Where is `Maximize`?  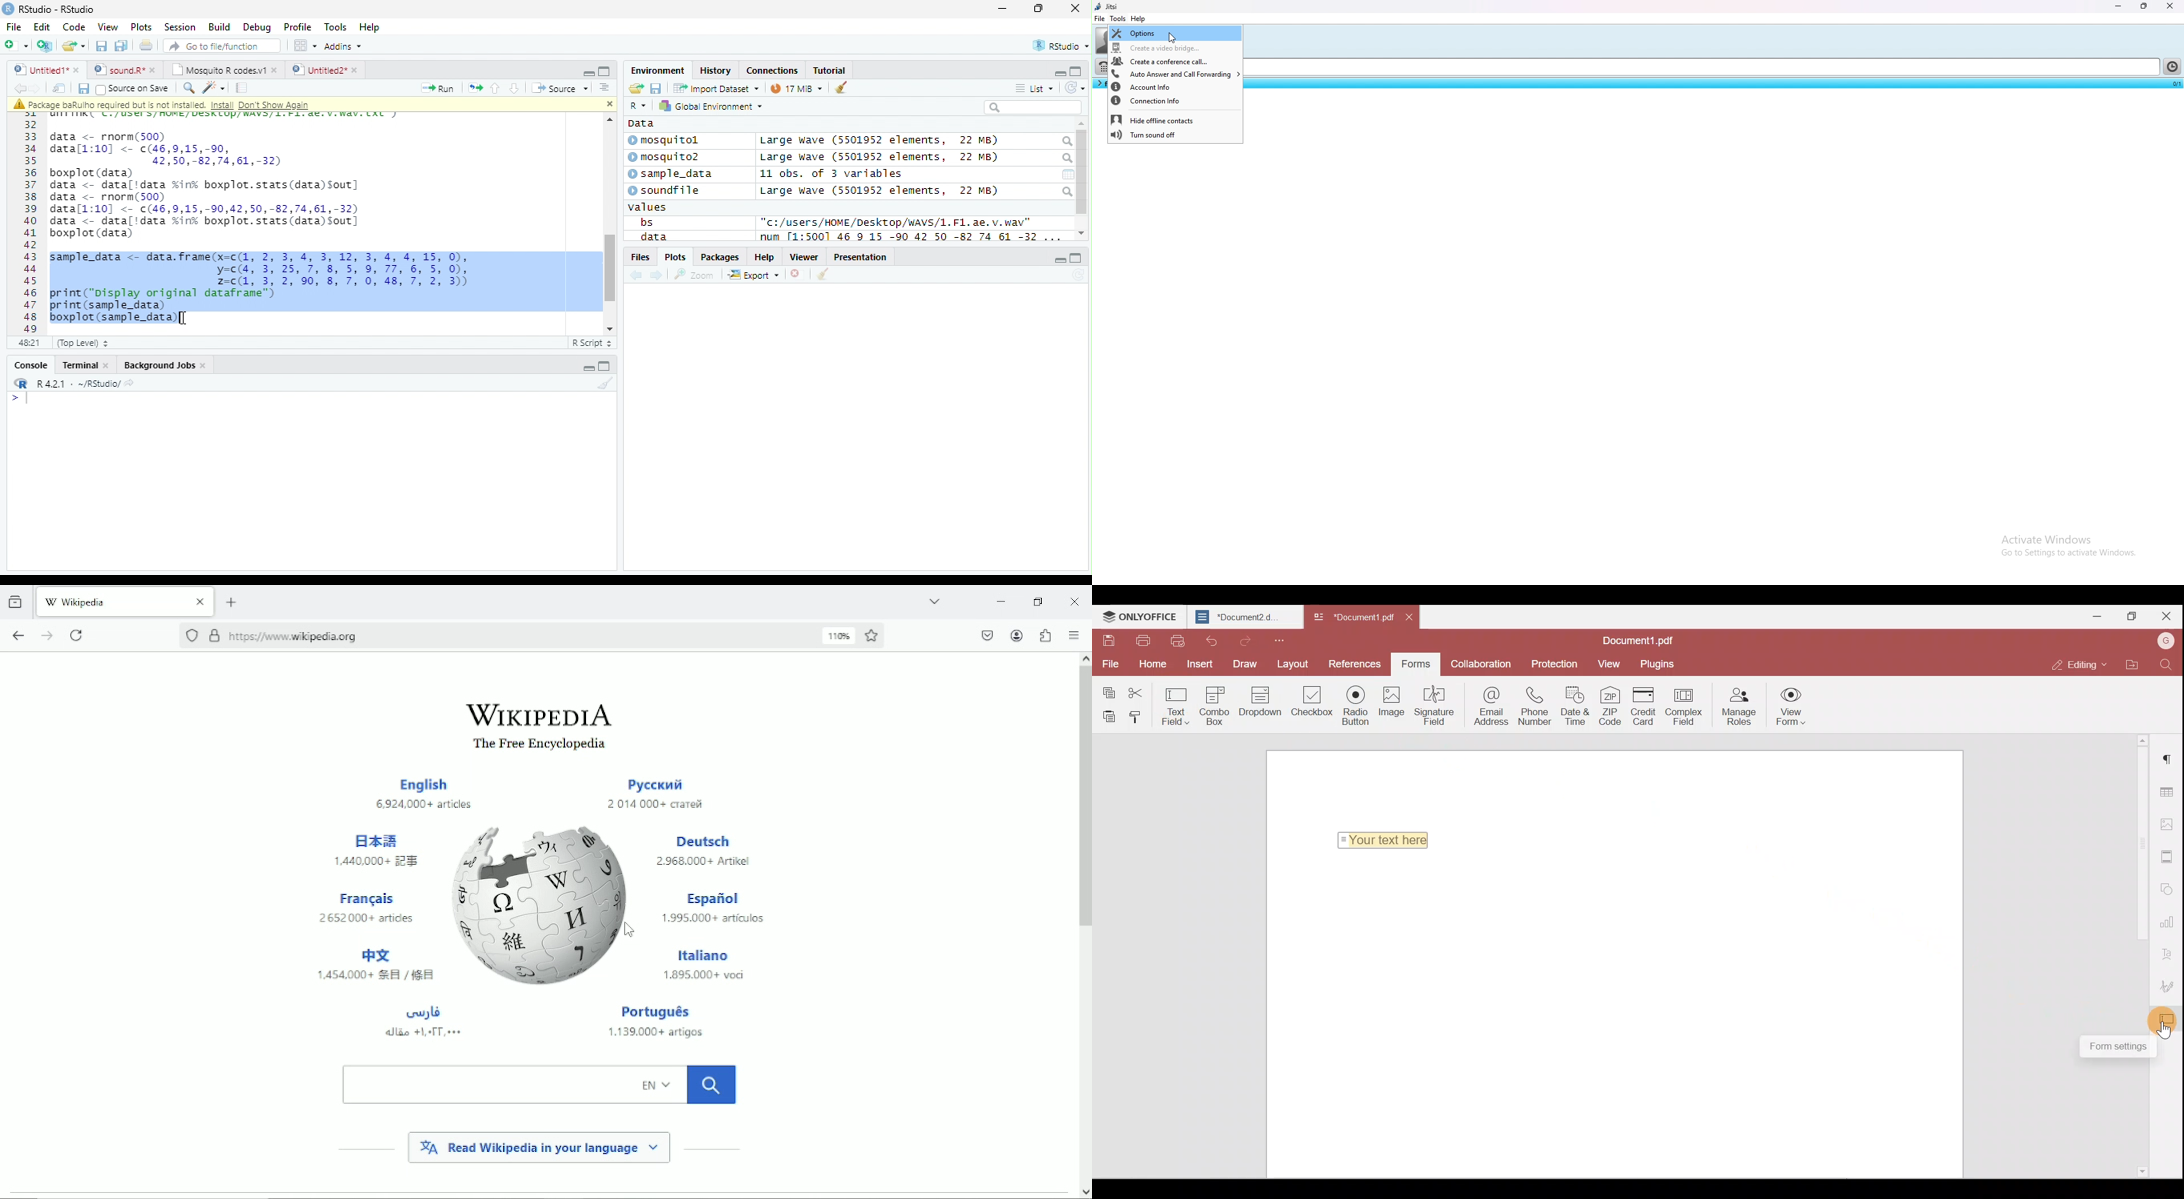
Maximize is located at coordinates (2132, 613).